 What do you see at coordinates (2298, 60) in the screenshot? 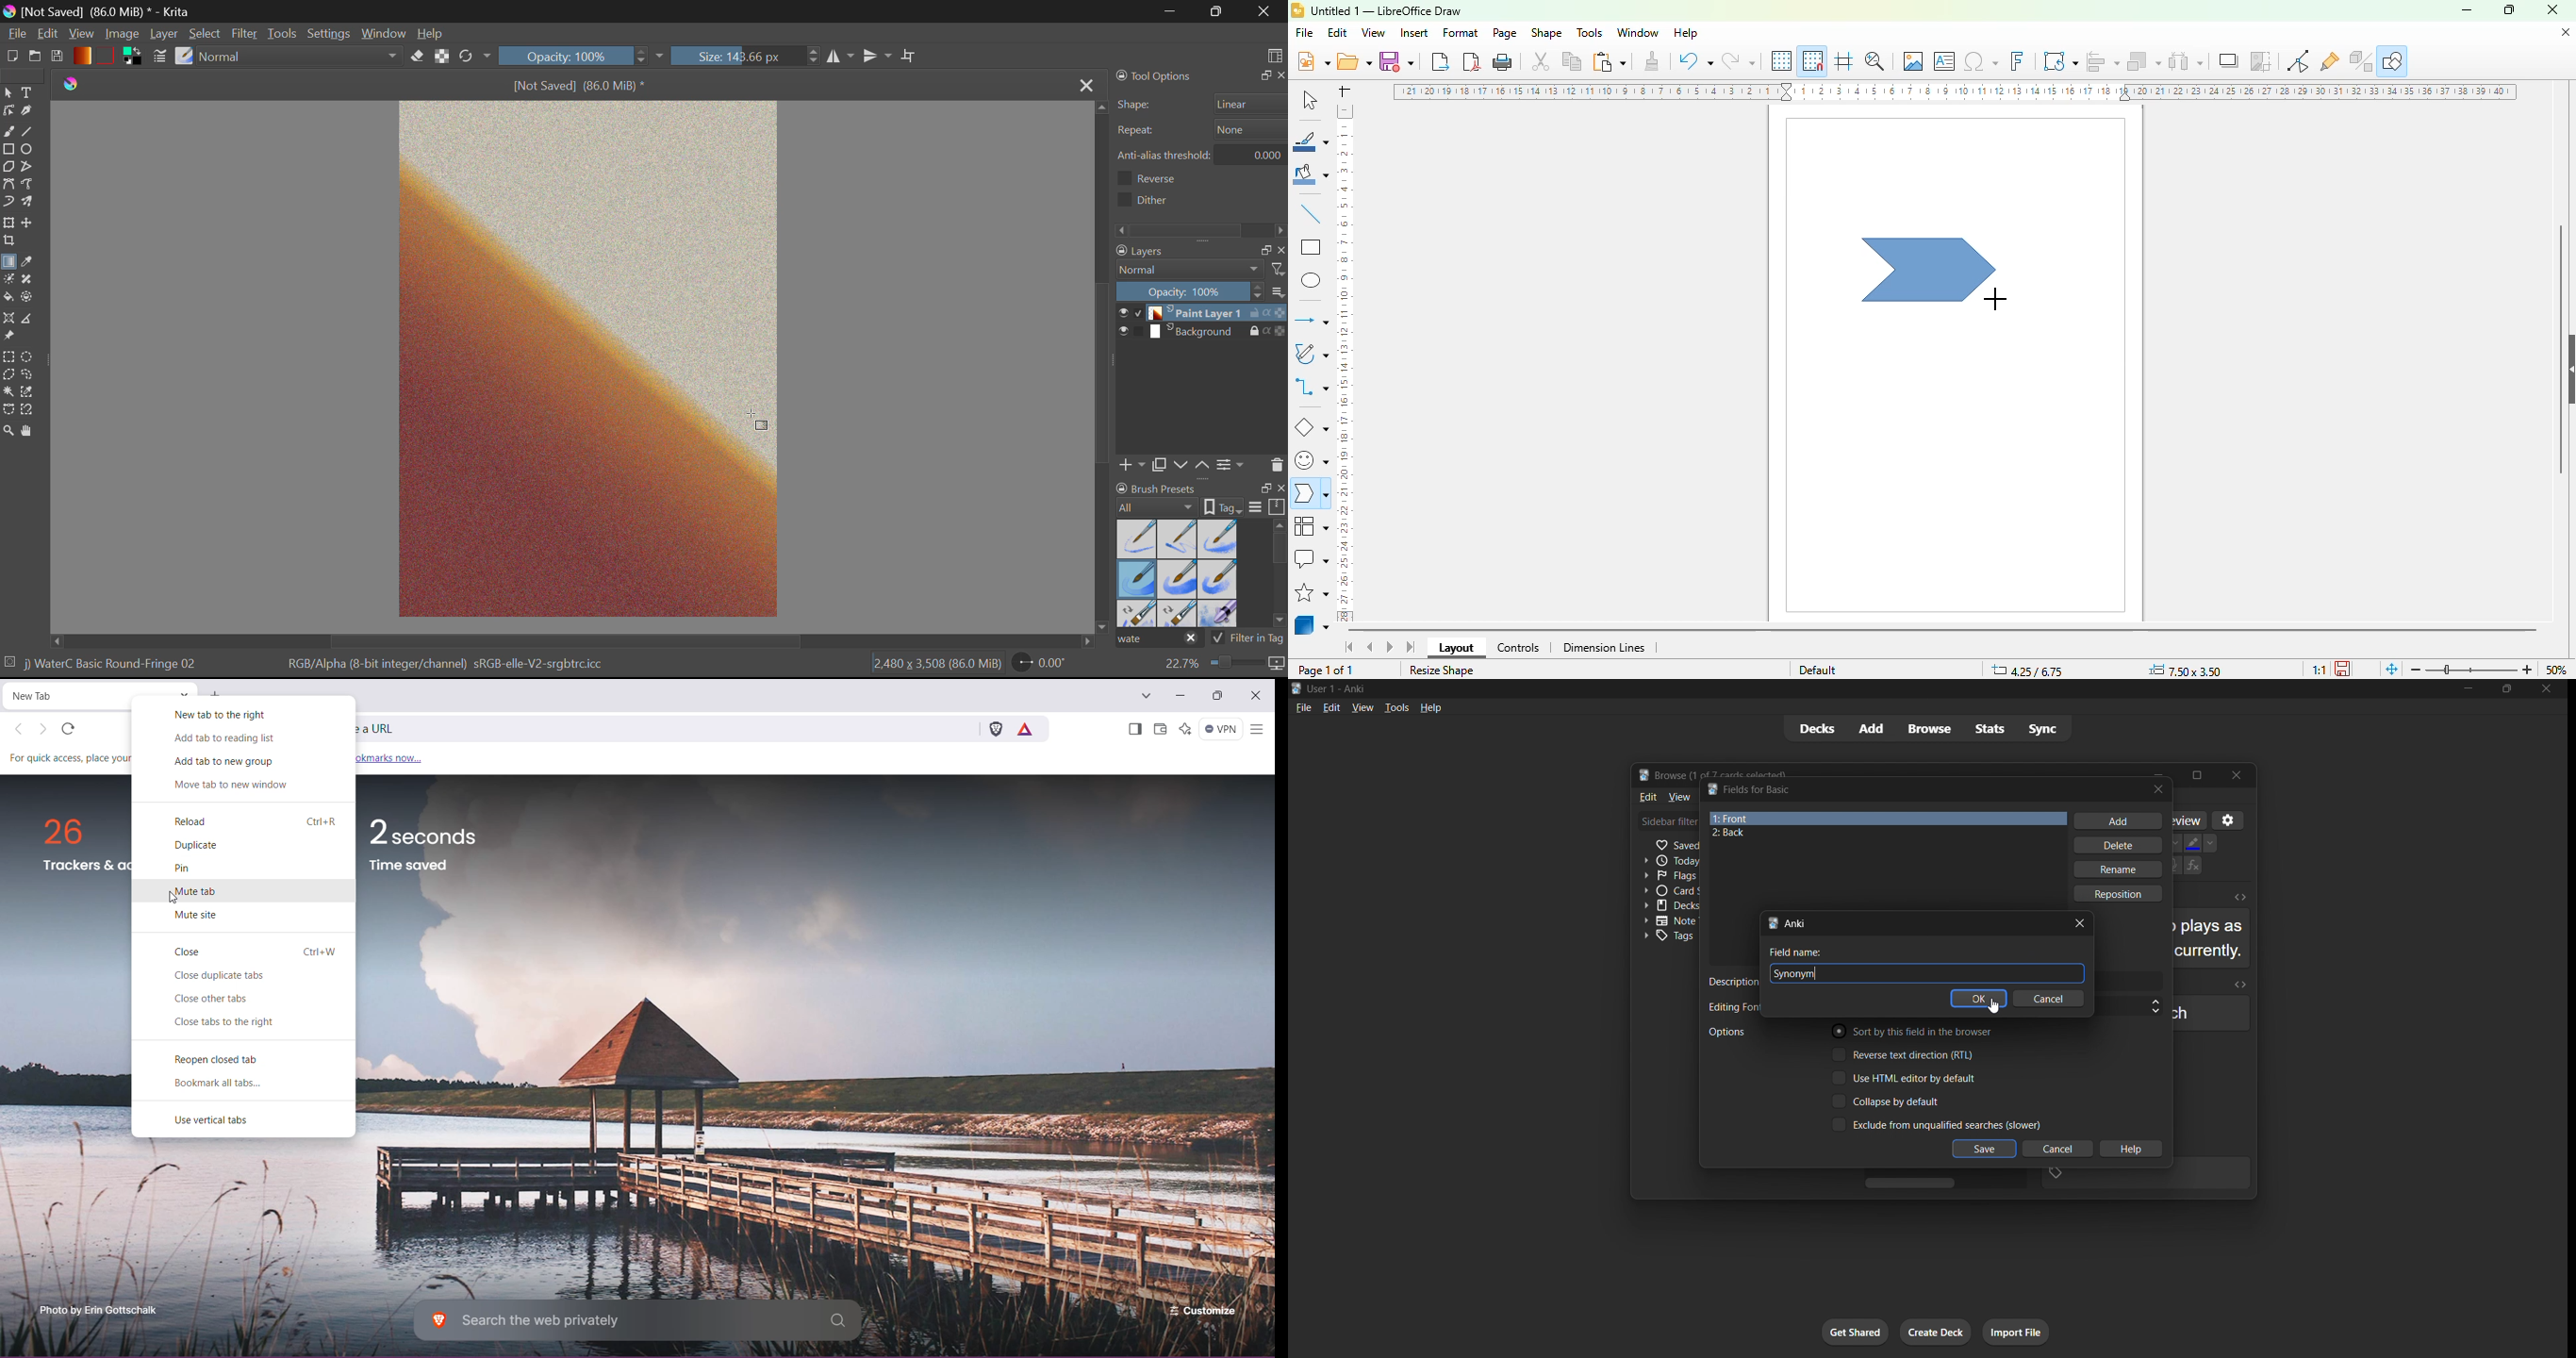
I see `toggle point edit mode` at bounding box center [2298, 60].